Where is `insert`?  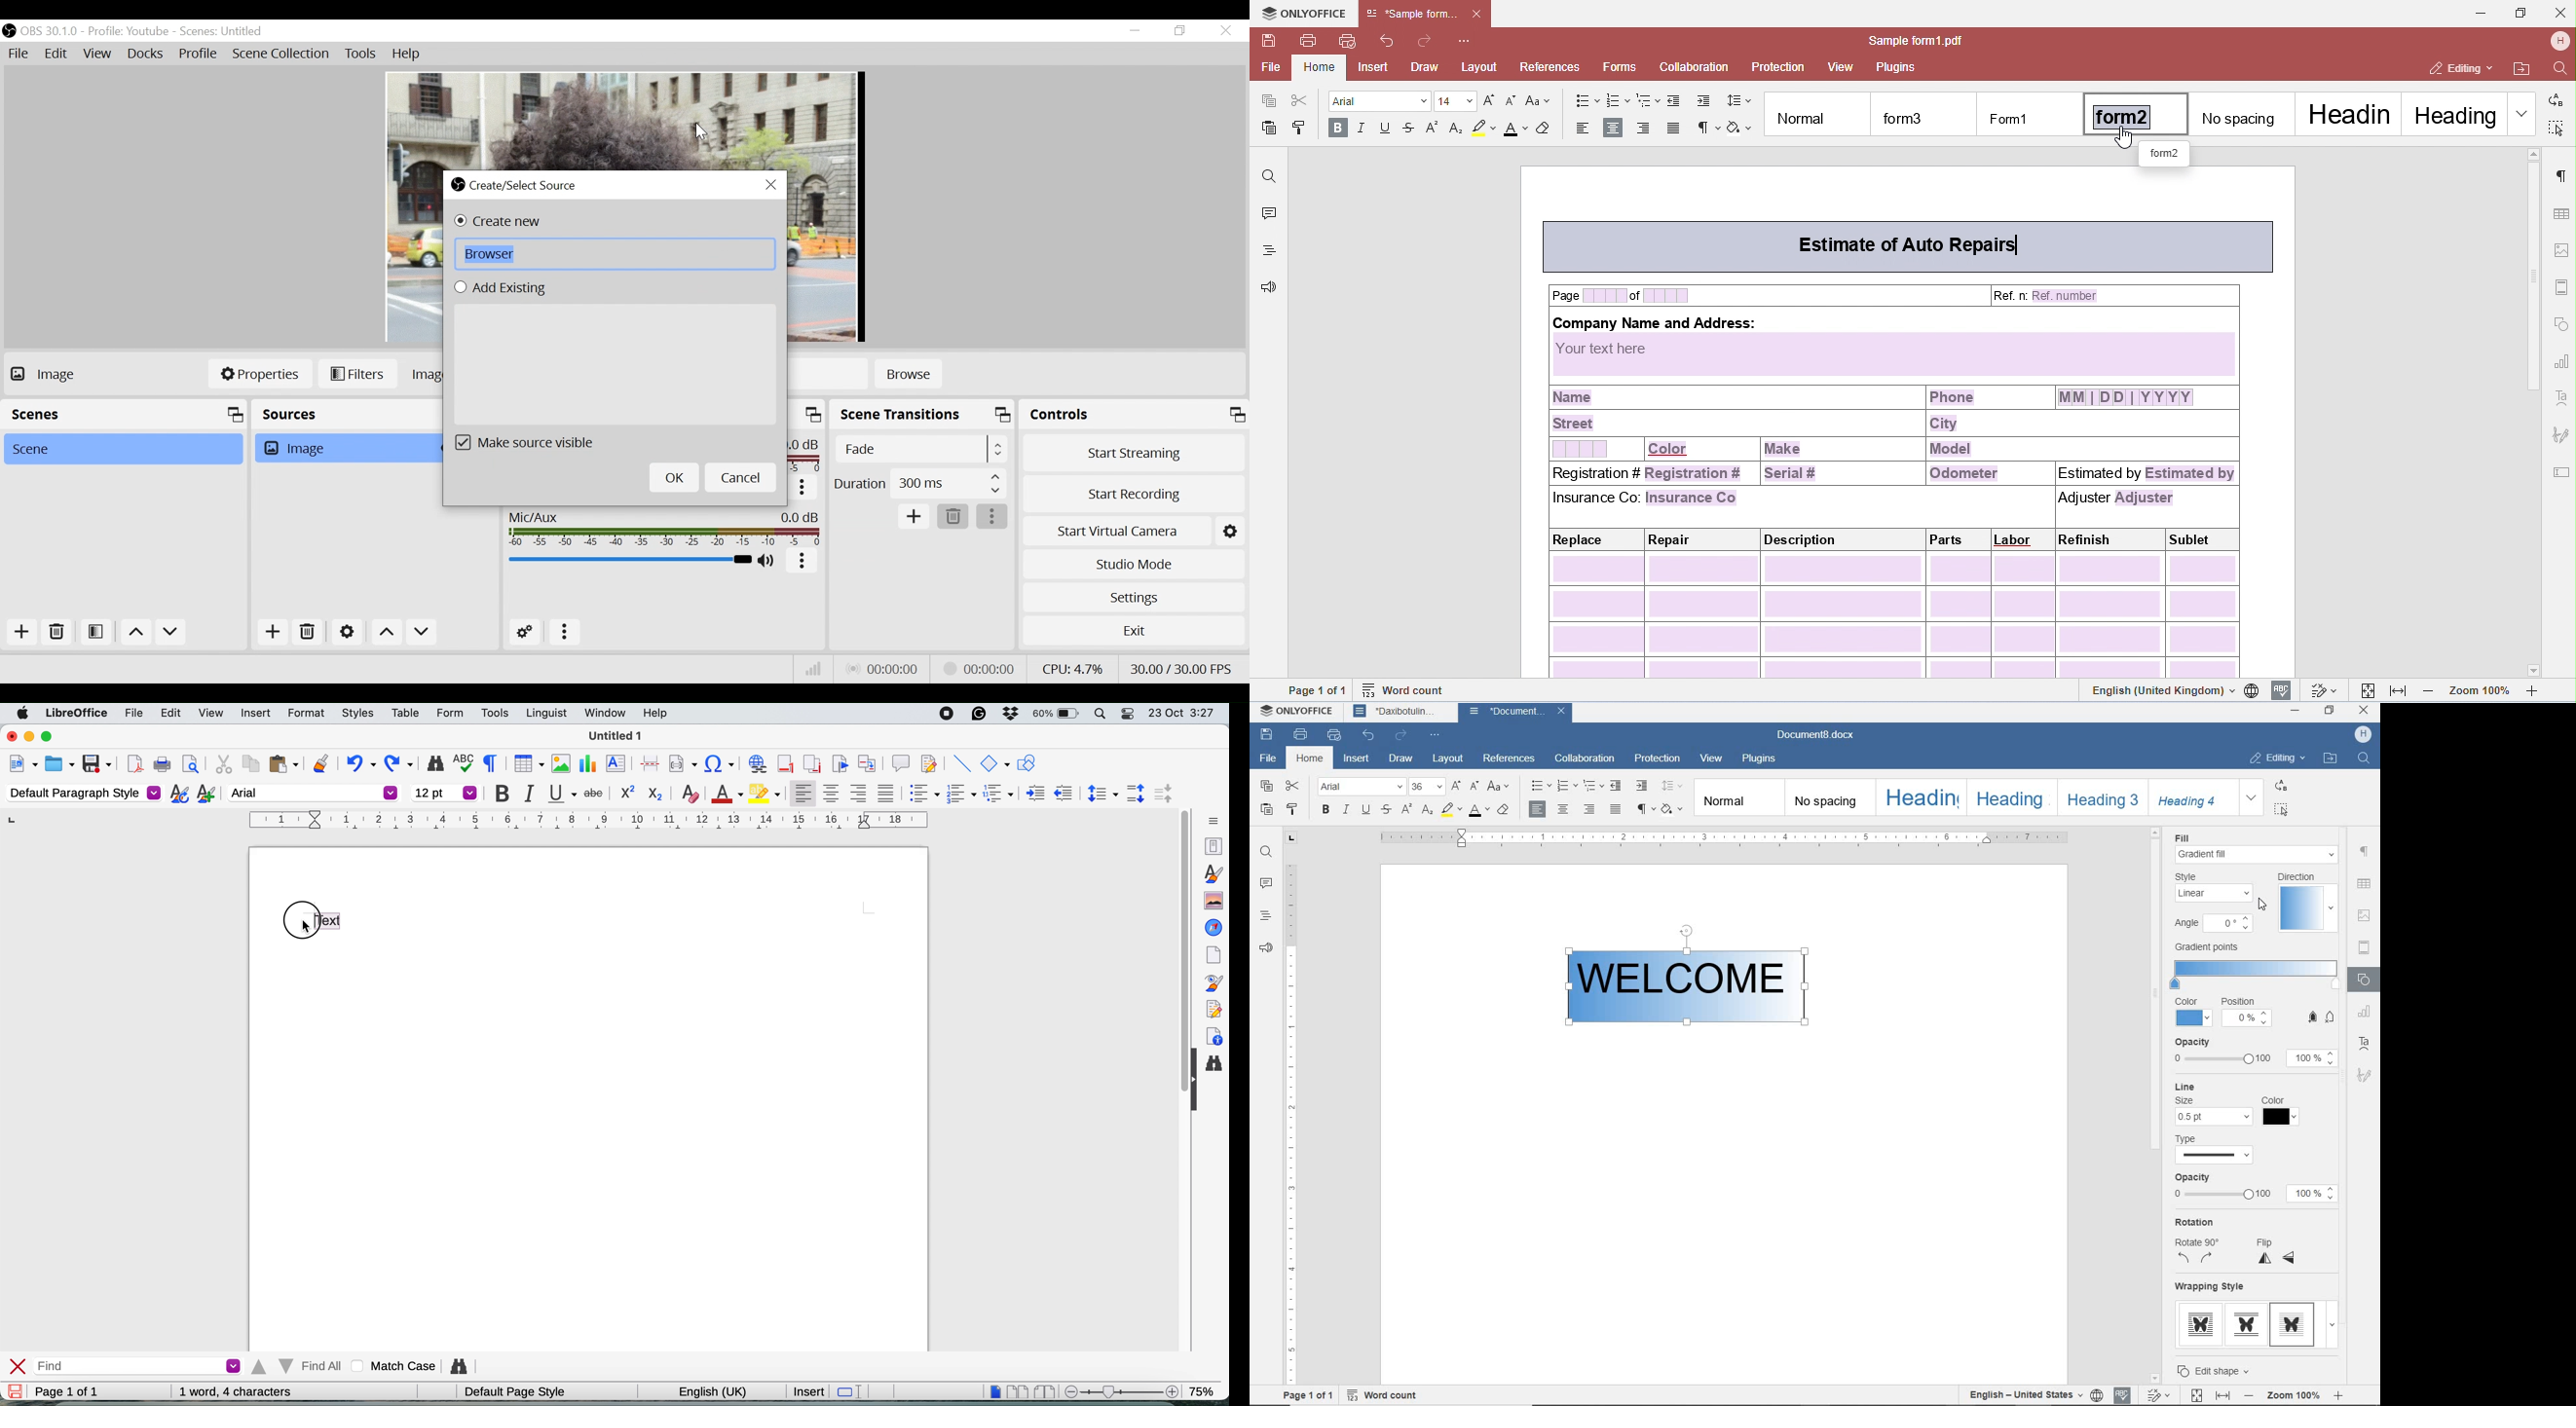
insert is located at coordinates (252, 711).